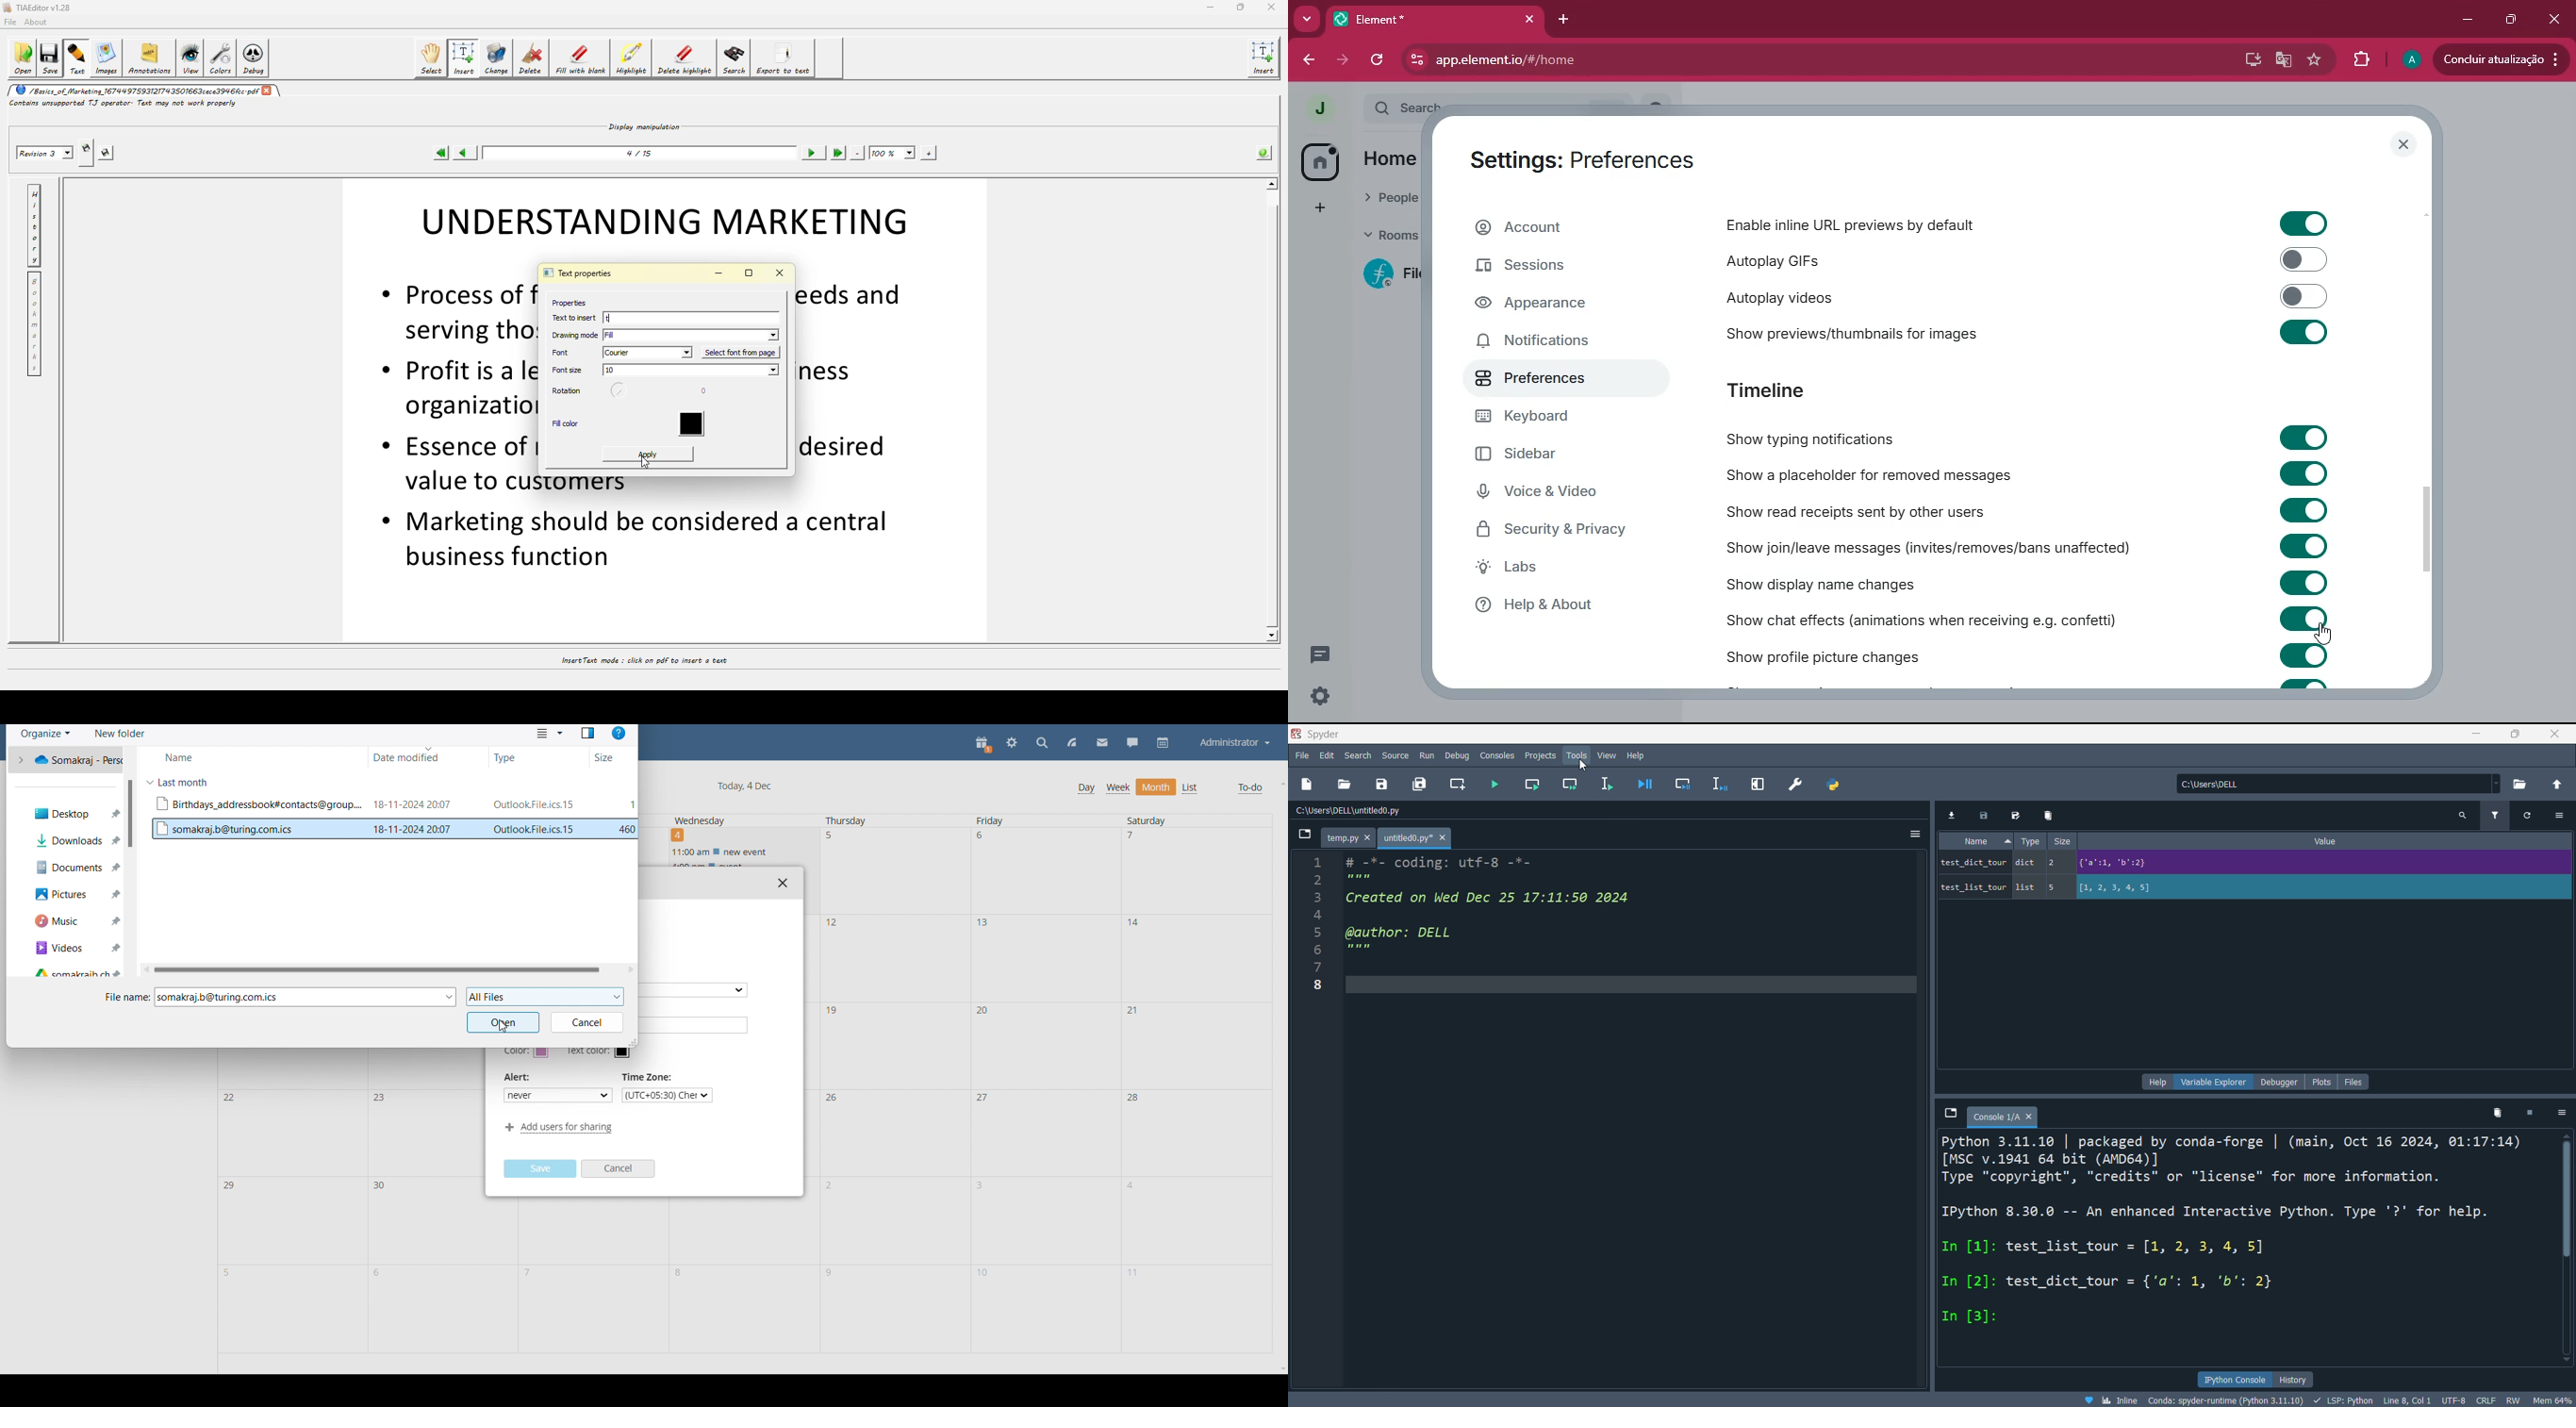 The width and height of the screenshot is (2576, 1428). Describe the element at coordinates (2531, 1113) in the screenshot. I see `exit kernel` at that location.